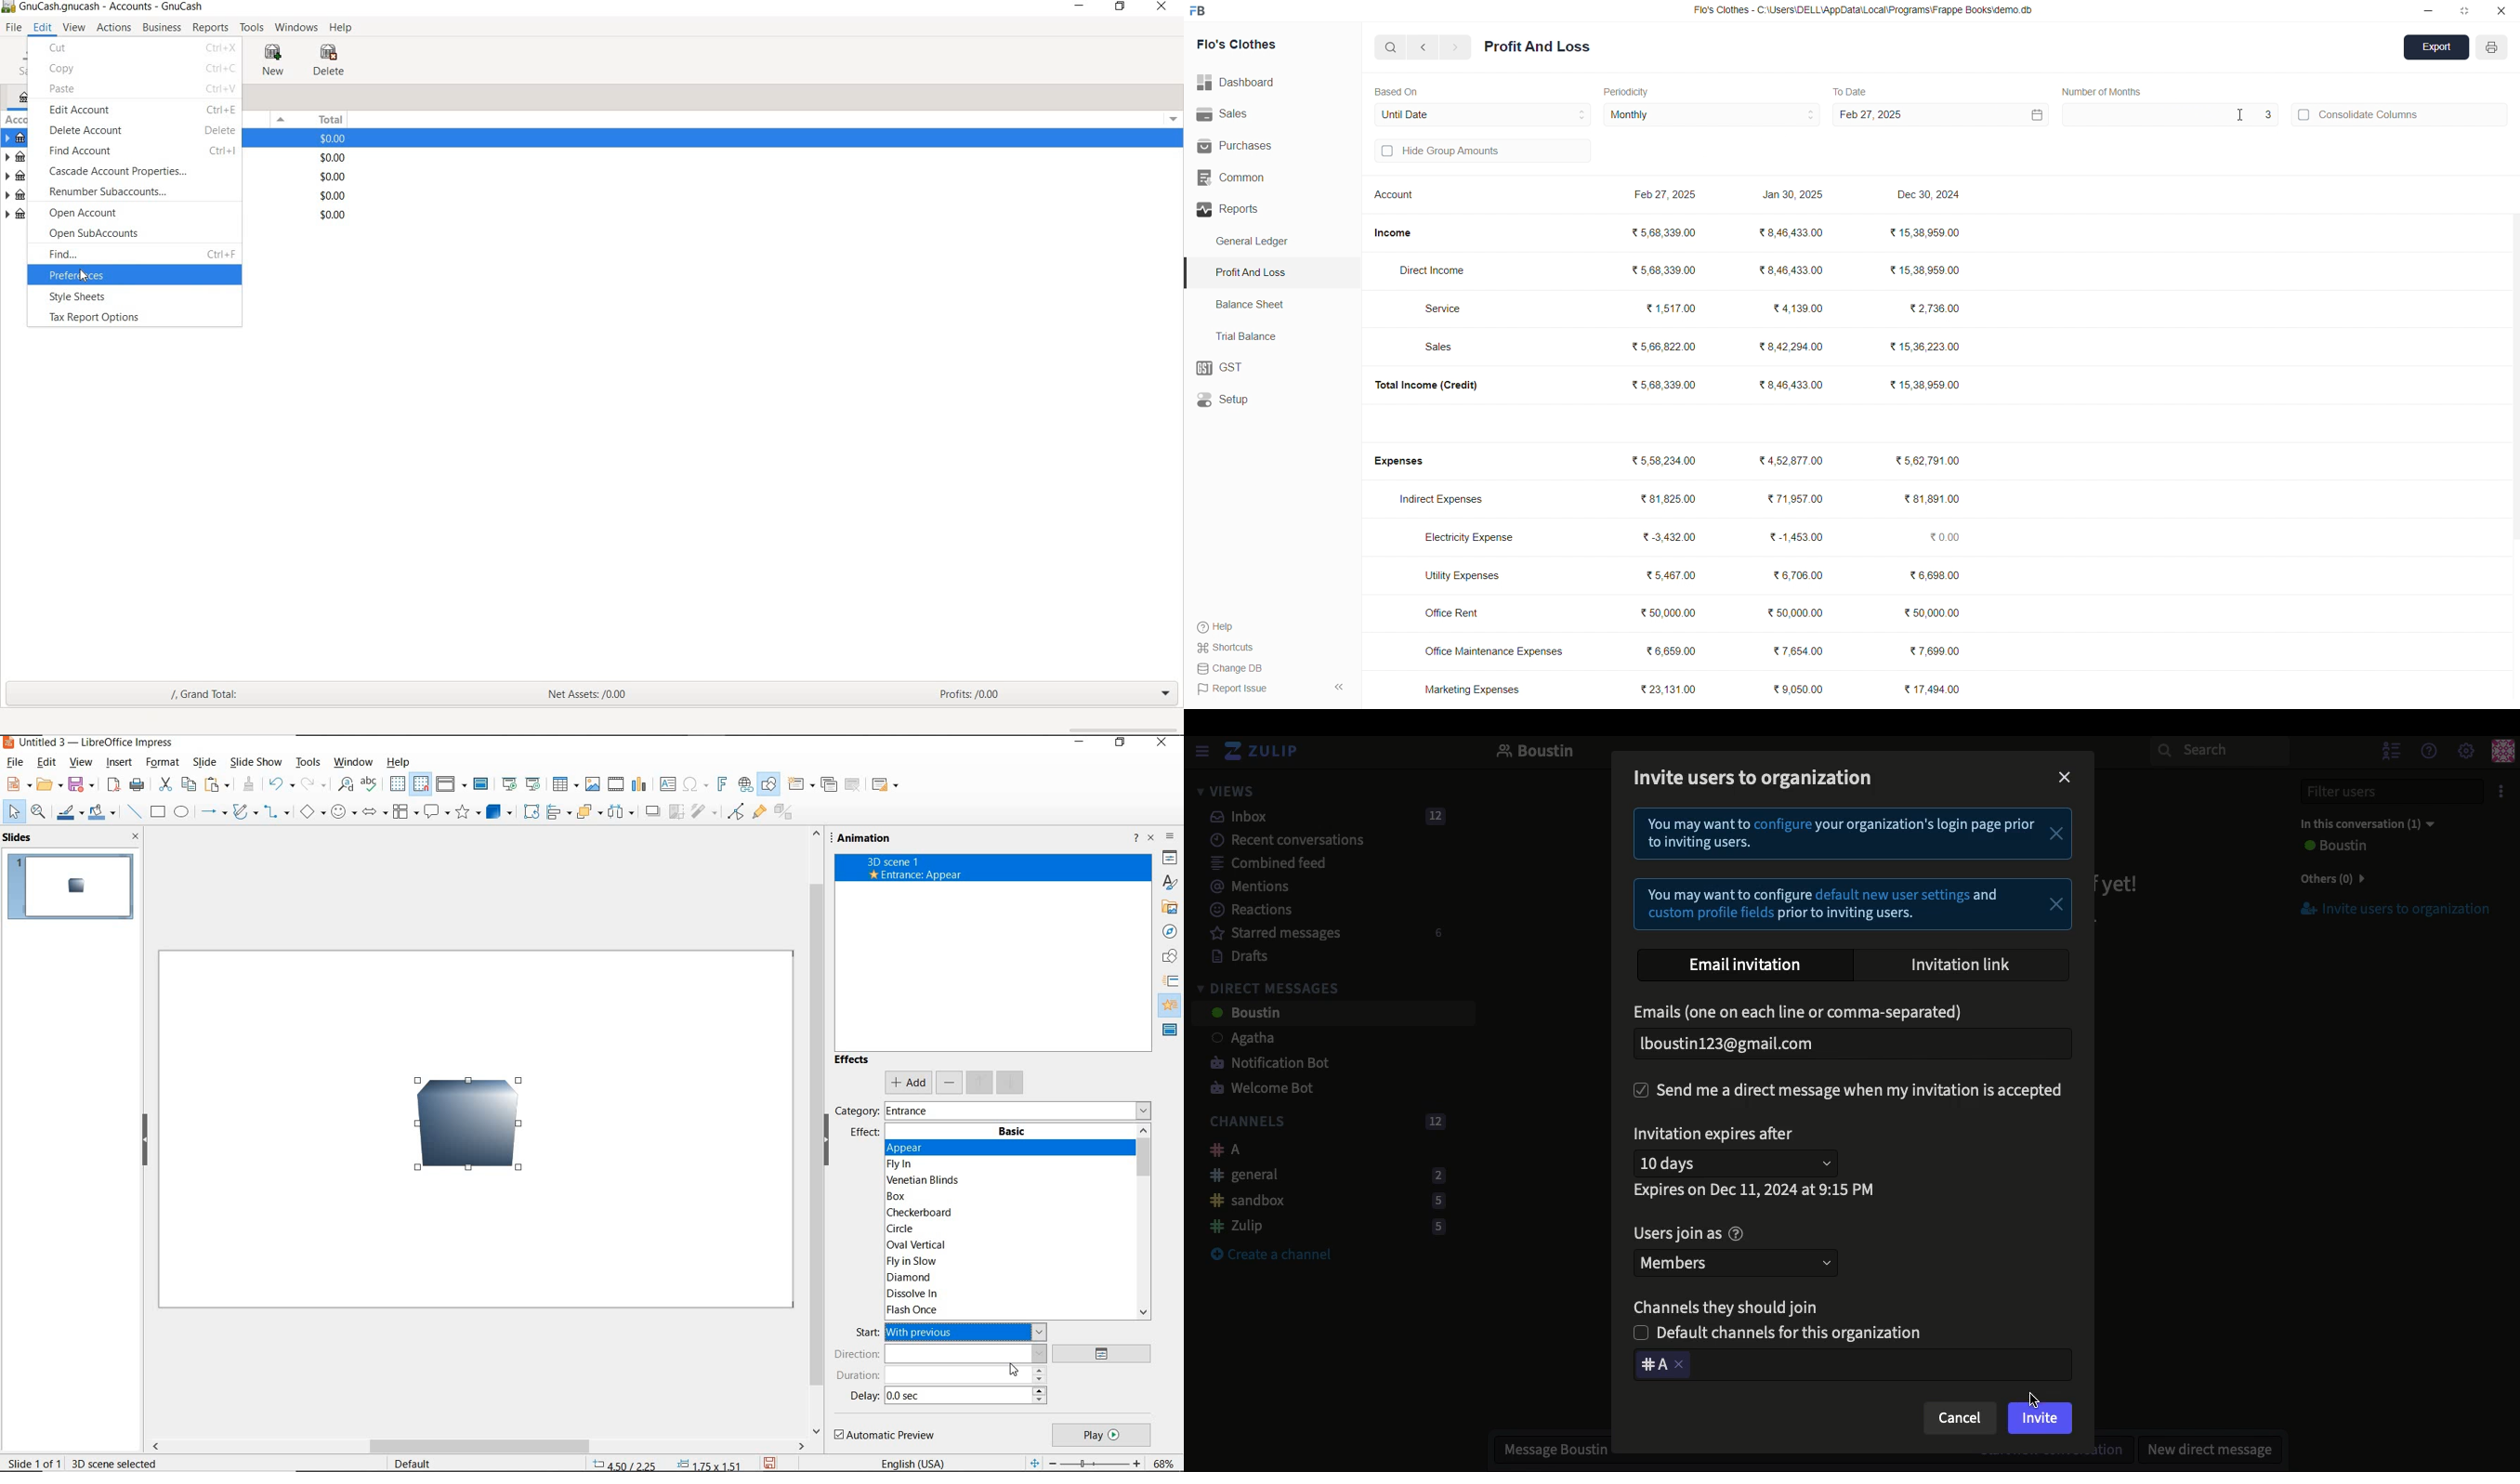  Describe the element at coordinates (1938, 115) in the screenshot. I see `Feb 27, 2025` at that location.